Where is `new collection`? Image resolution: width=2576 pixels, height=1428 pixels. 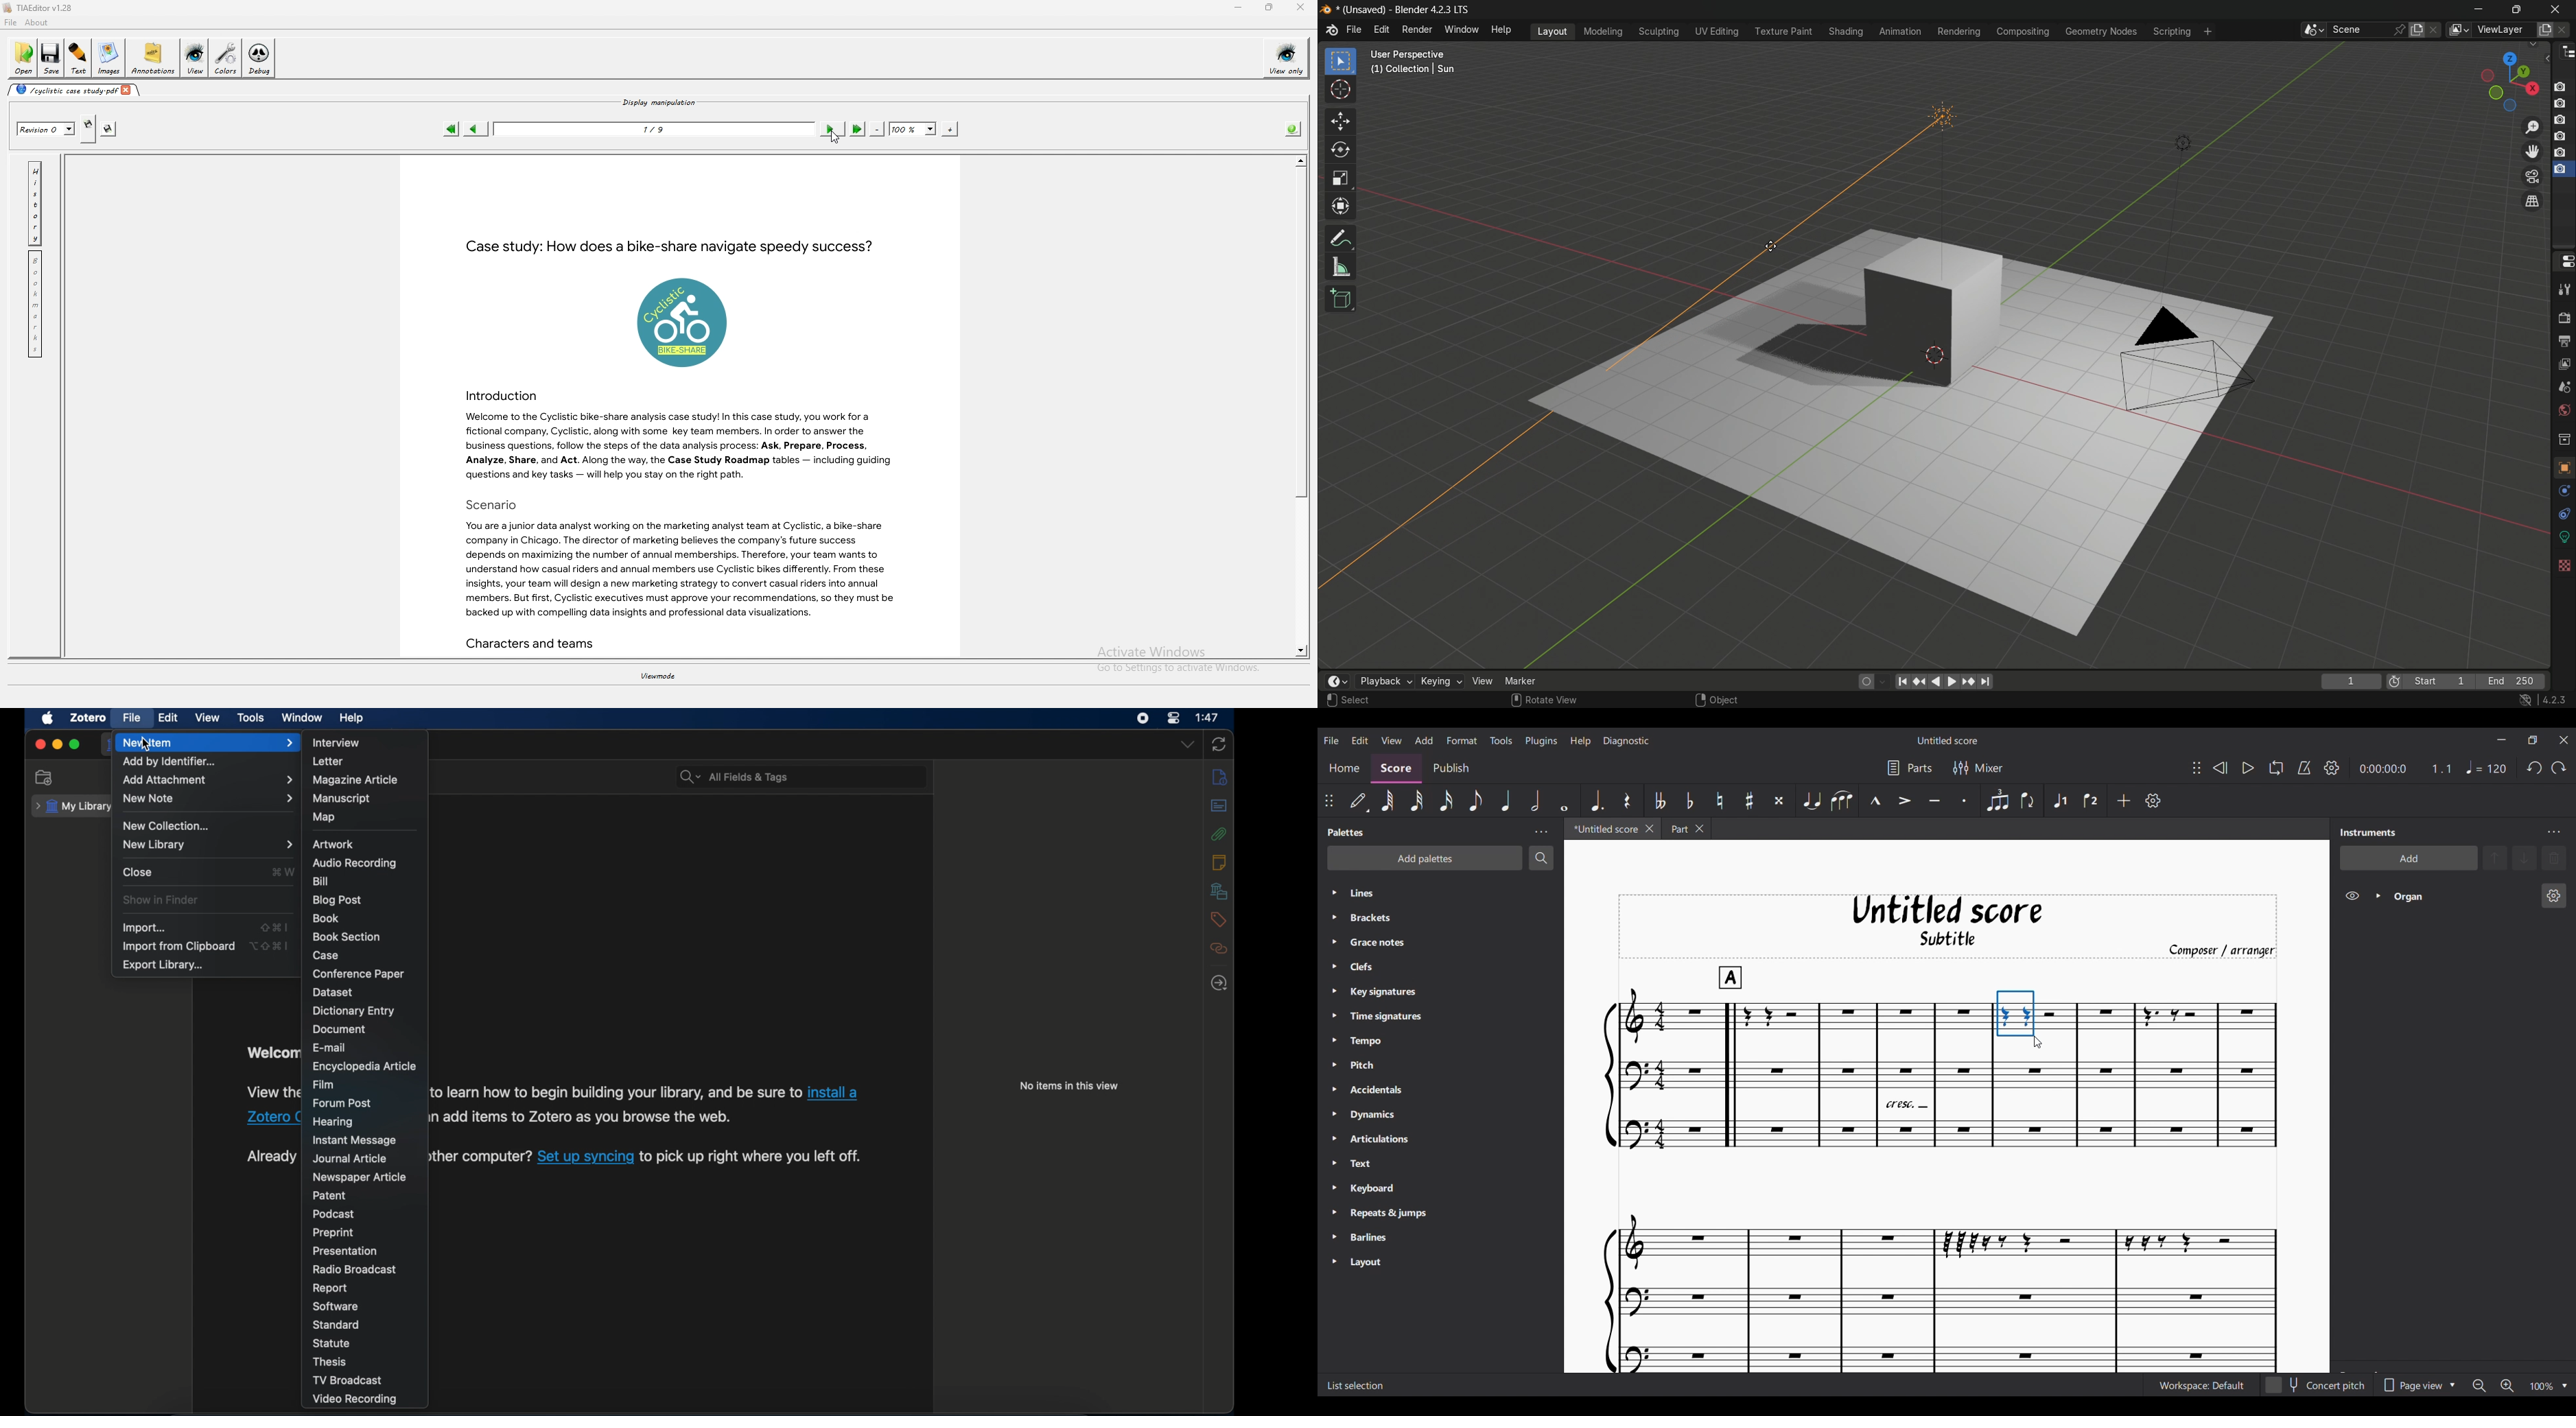 new collection is located at coordinates (169, 826).